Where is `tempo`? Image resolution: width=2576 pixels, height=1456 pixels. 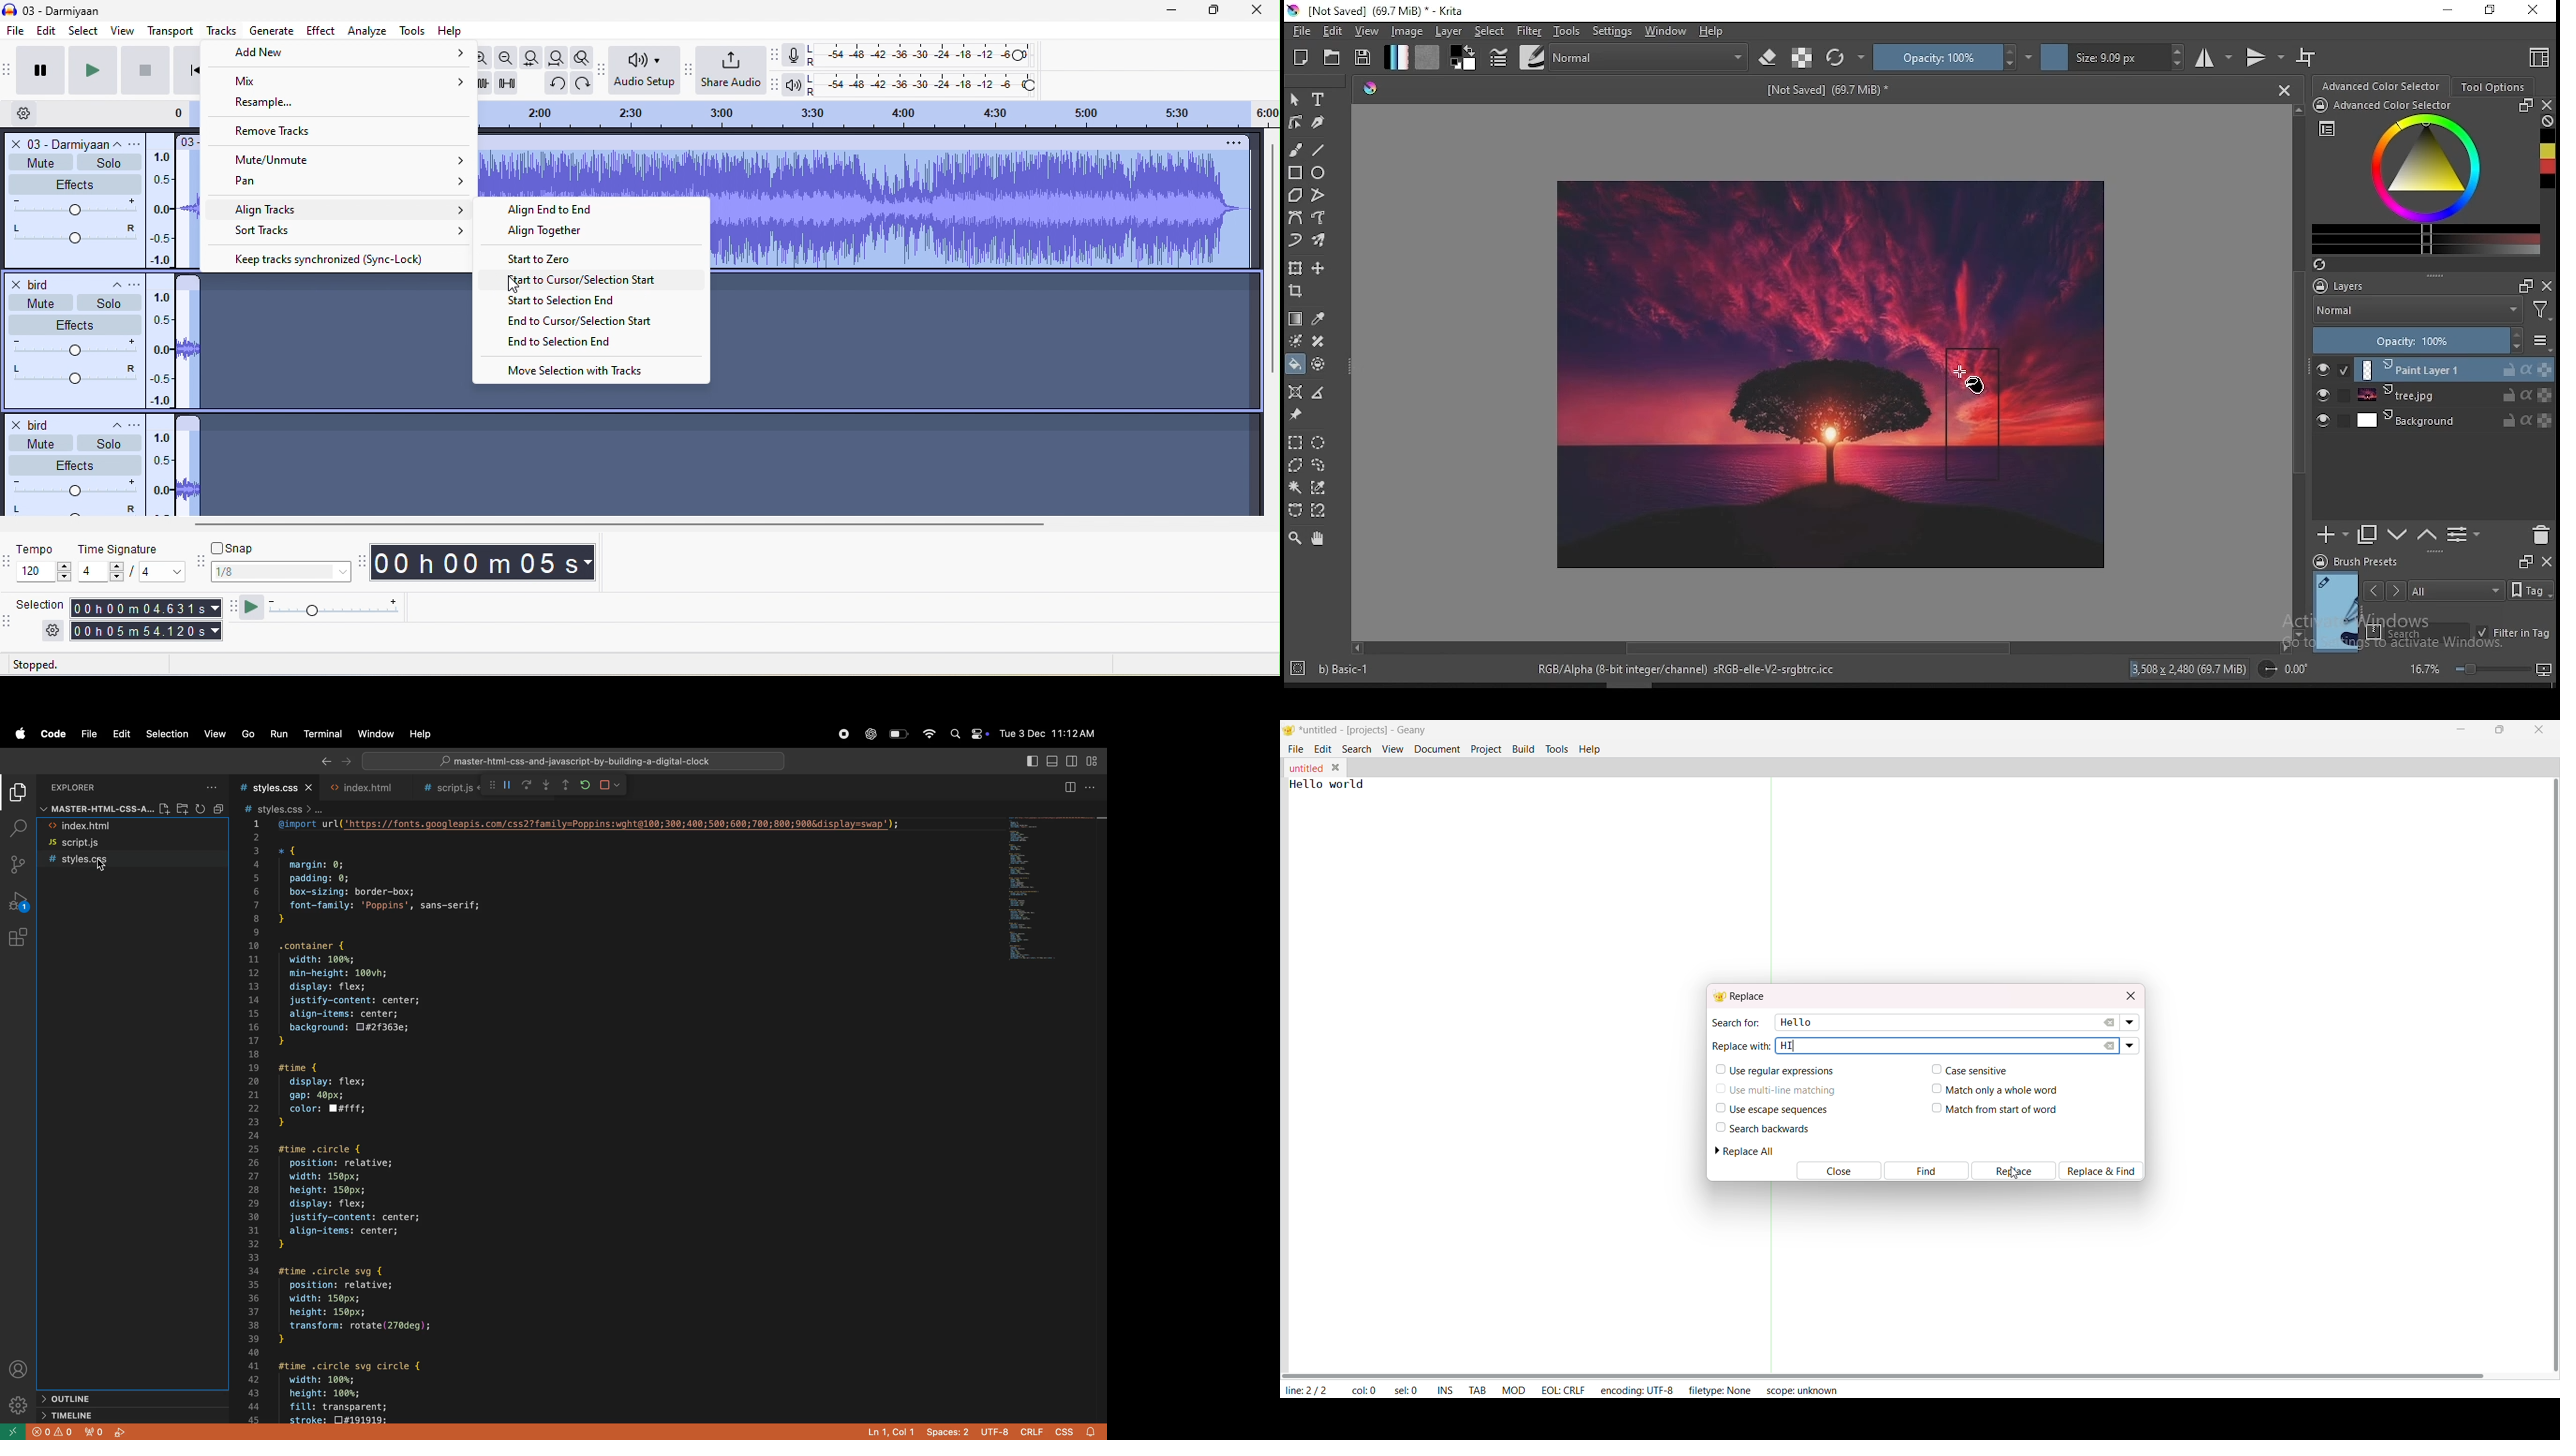
tempo is located at coordinates (47, 573).